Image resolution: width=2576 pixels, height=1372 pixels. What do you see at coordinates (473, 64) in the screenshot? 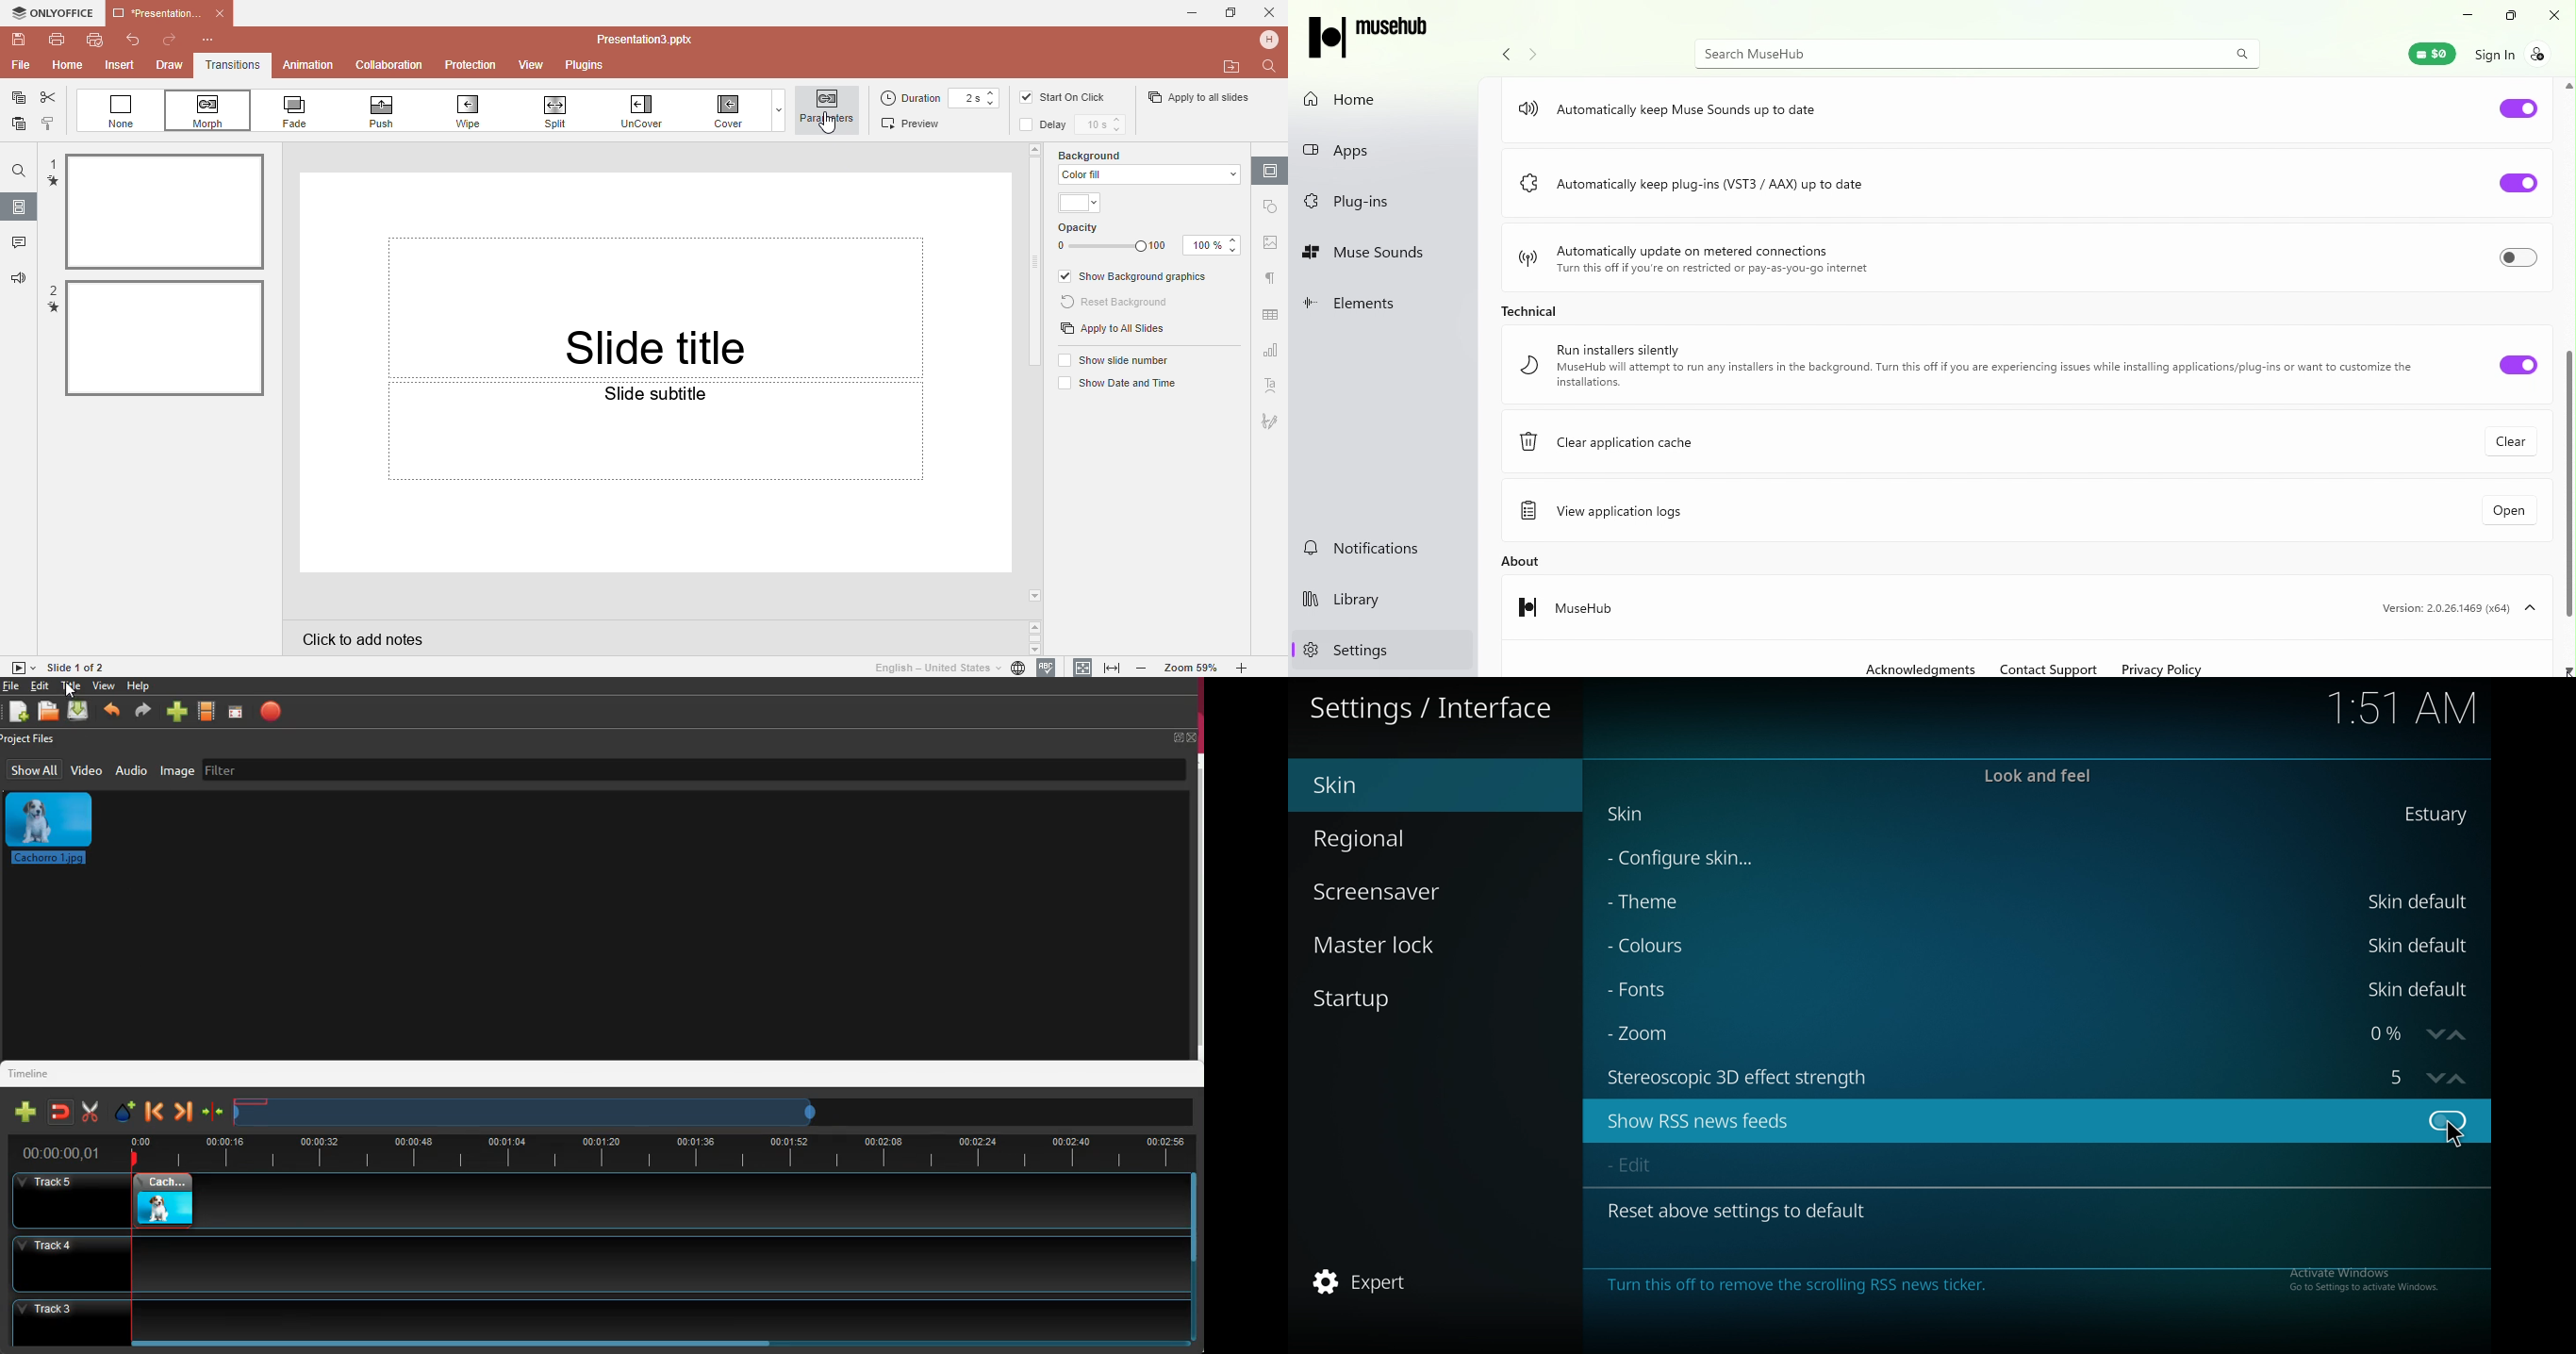
I see `Protection` at bounding box center [473, 64].